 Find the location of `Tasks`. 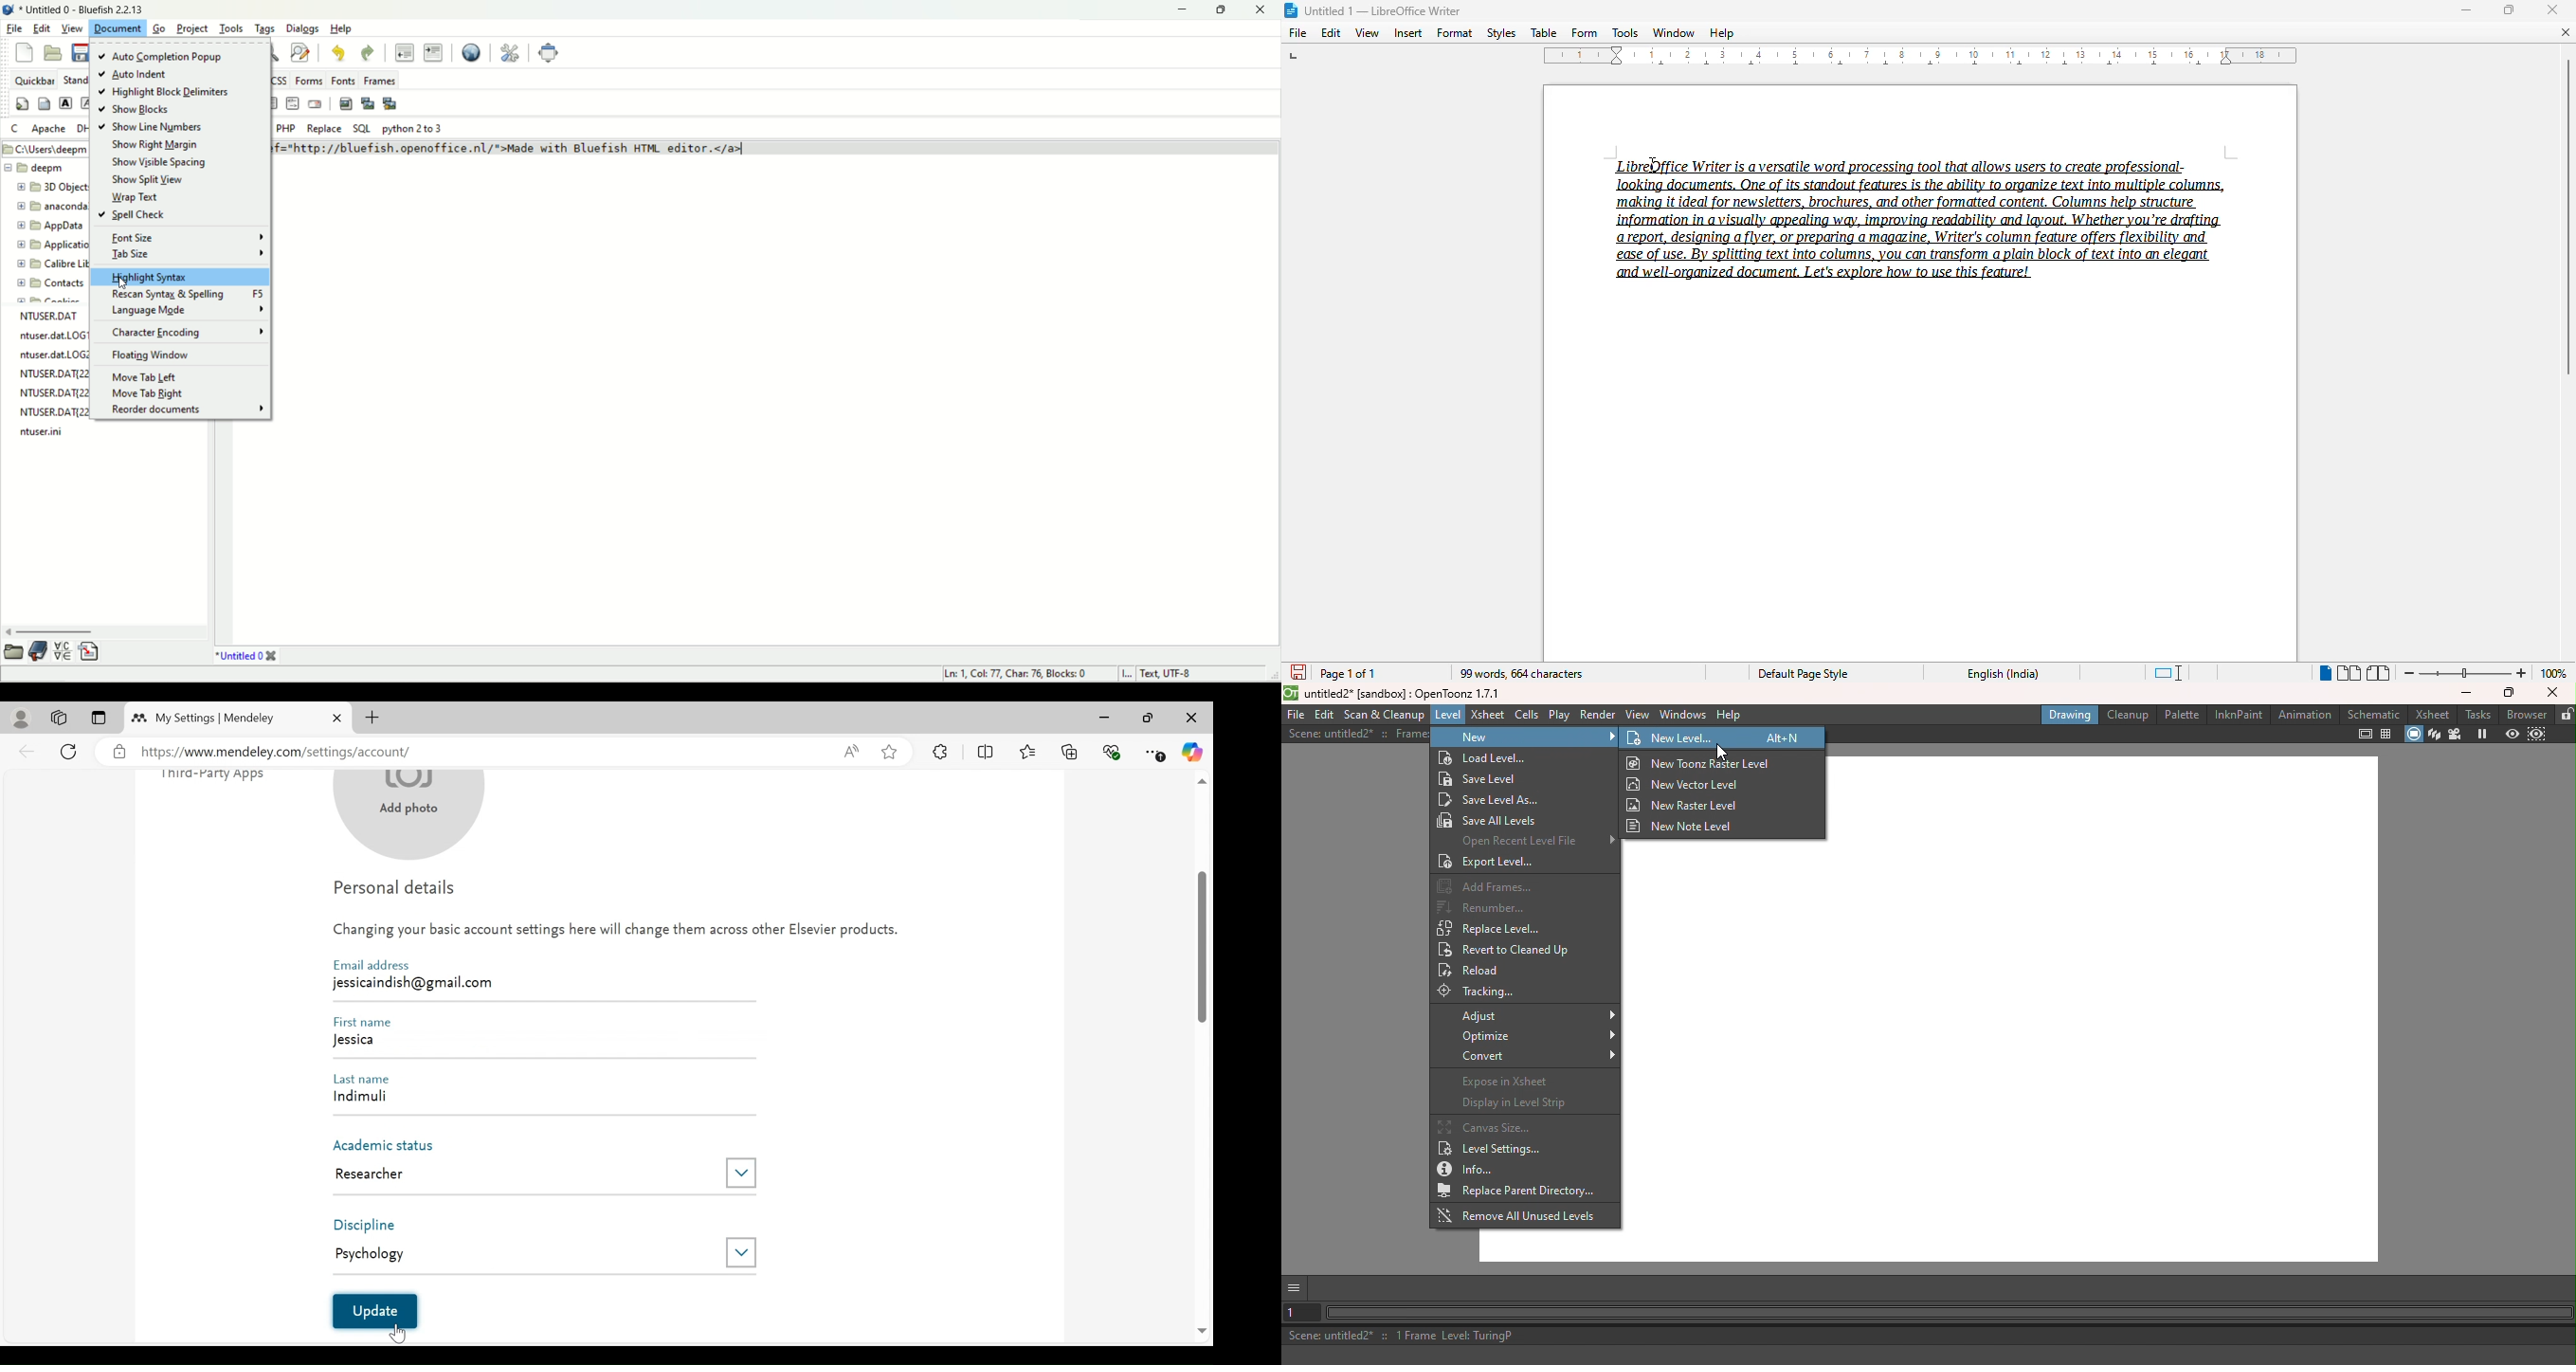

Tasks is located at coordinates (2478, 714).